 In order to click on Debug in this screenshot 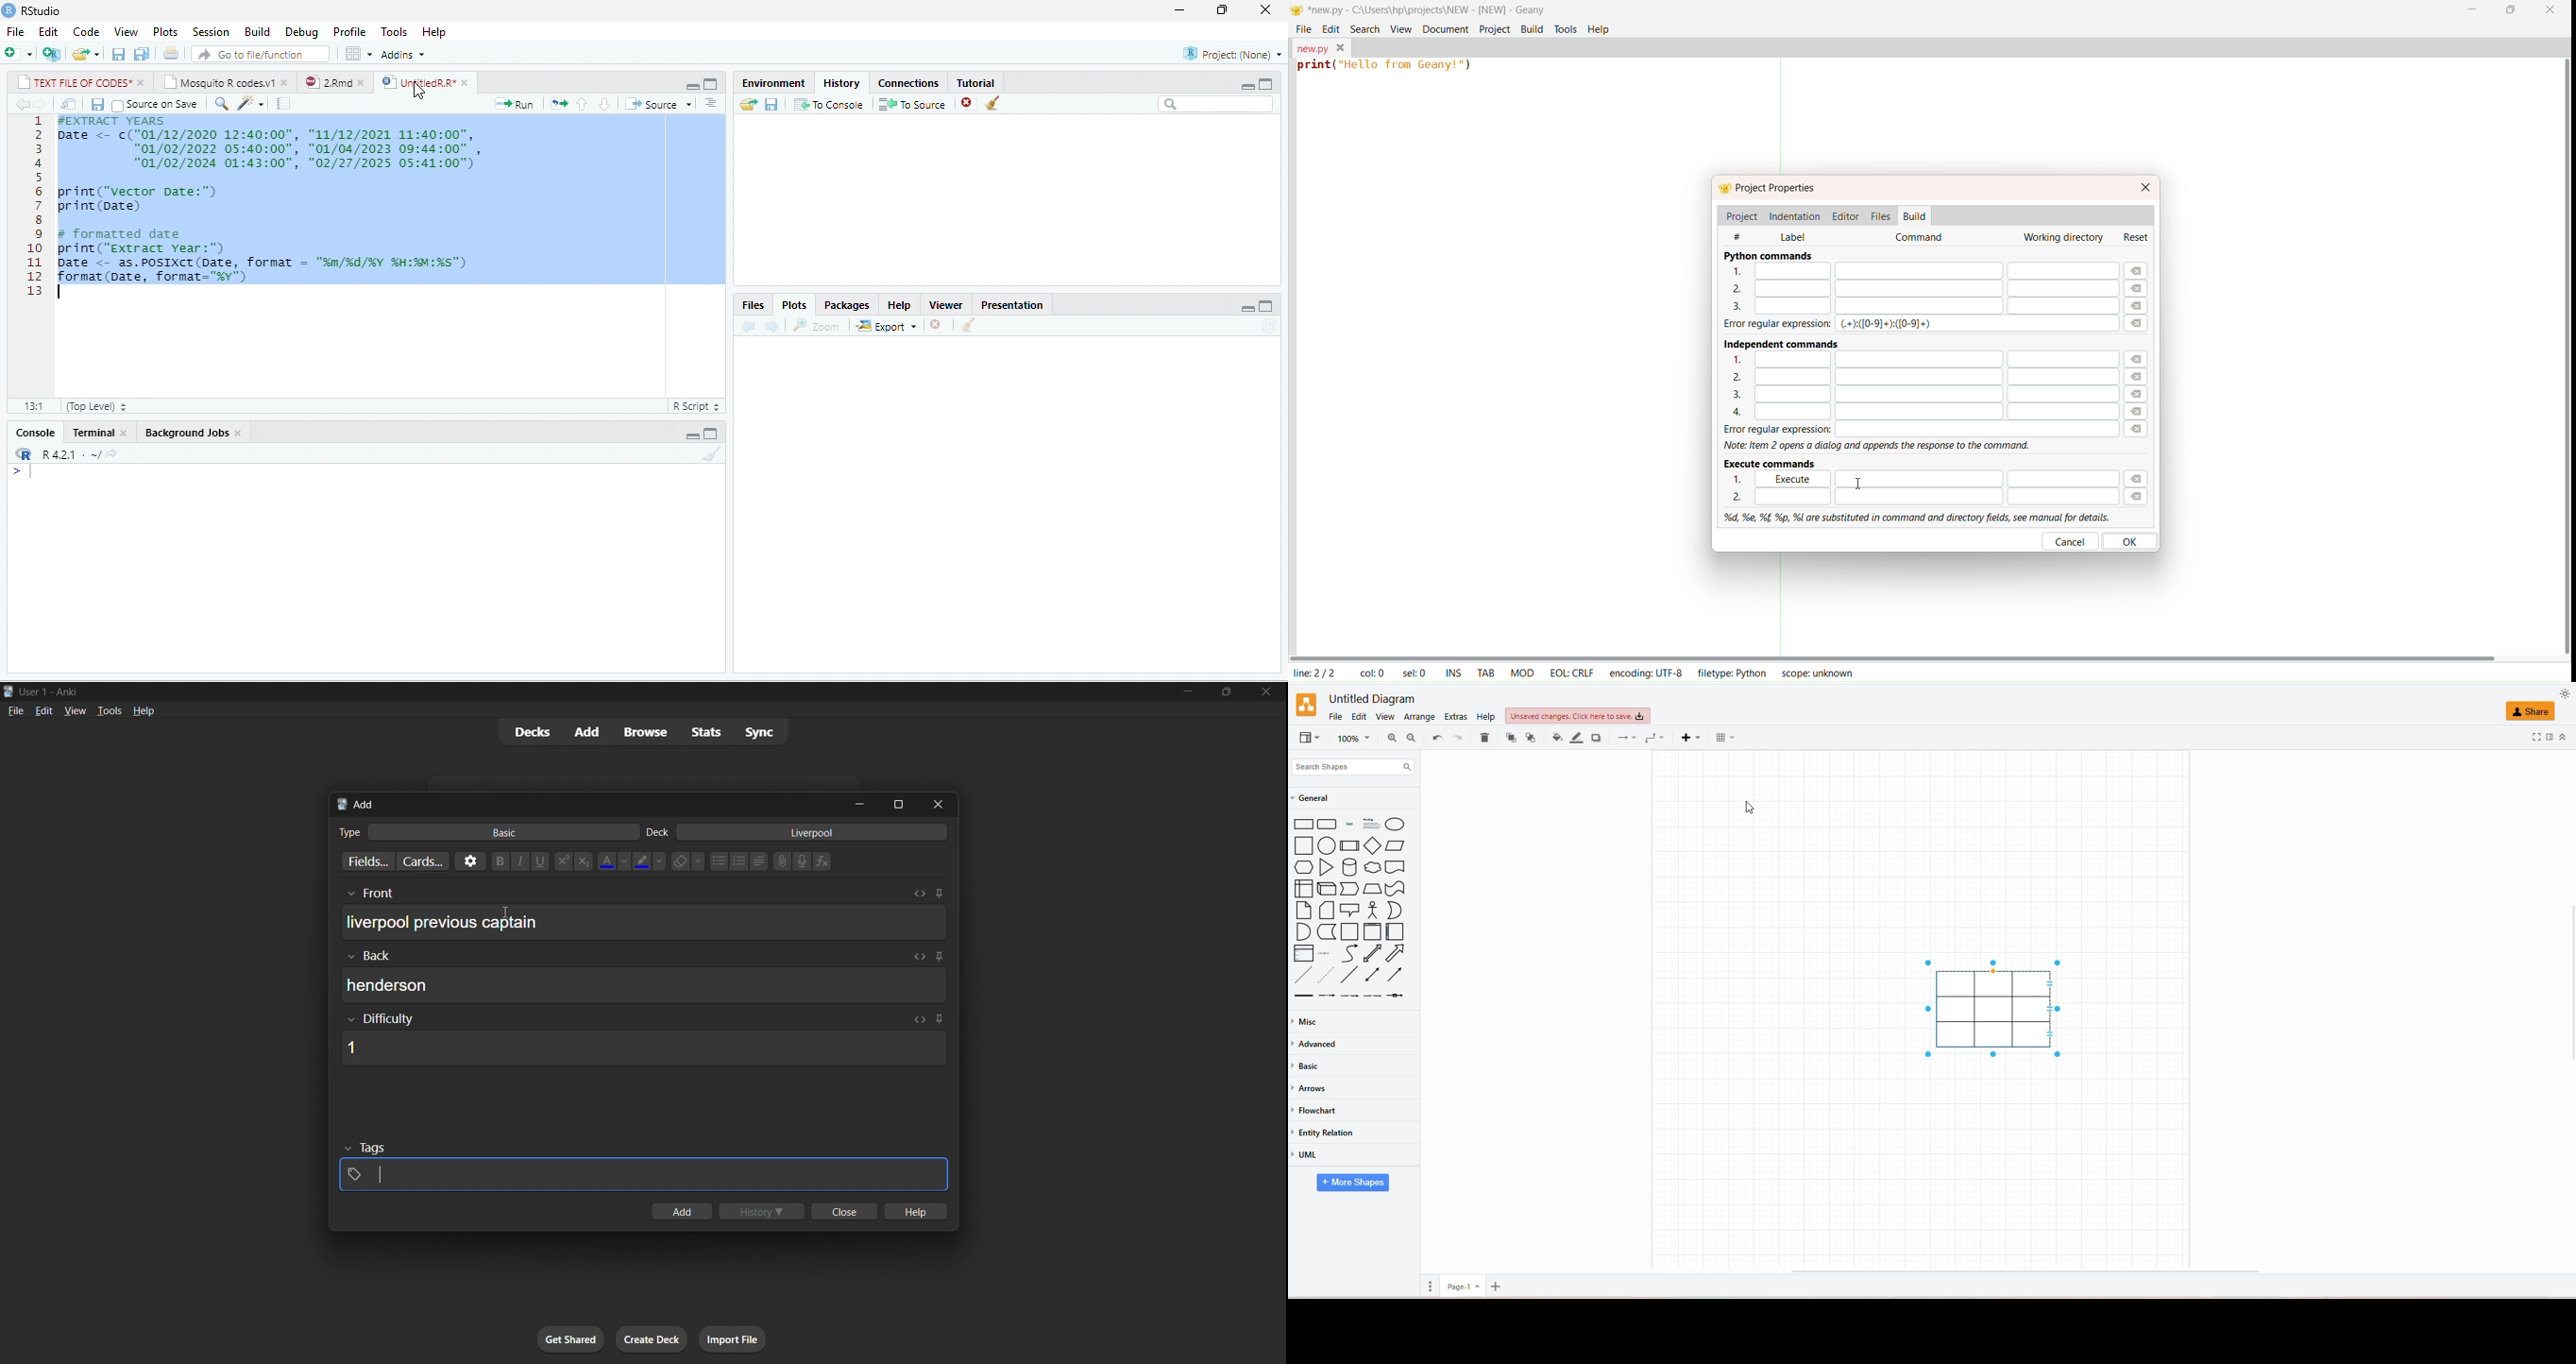, I will do `click(303, 32)`.